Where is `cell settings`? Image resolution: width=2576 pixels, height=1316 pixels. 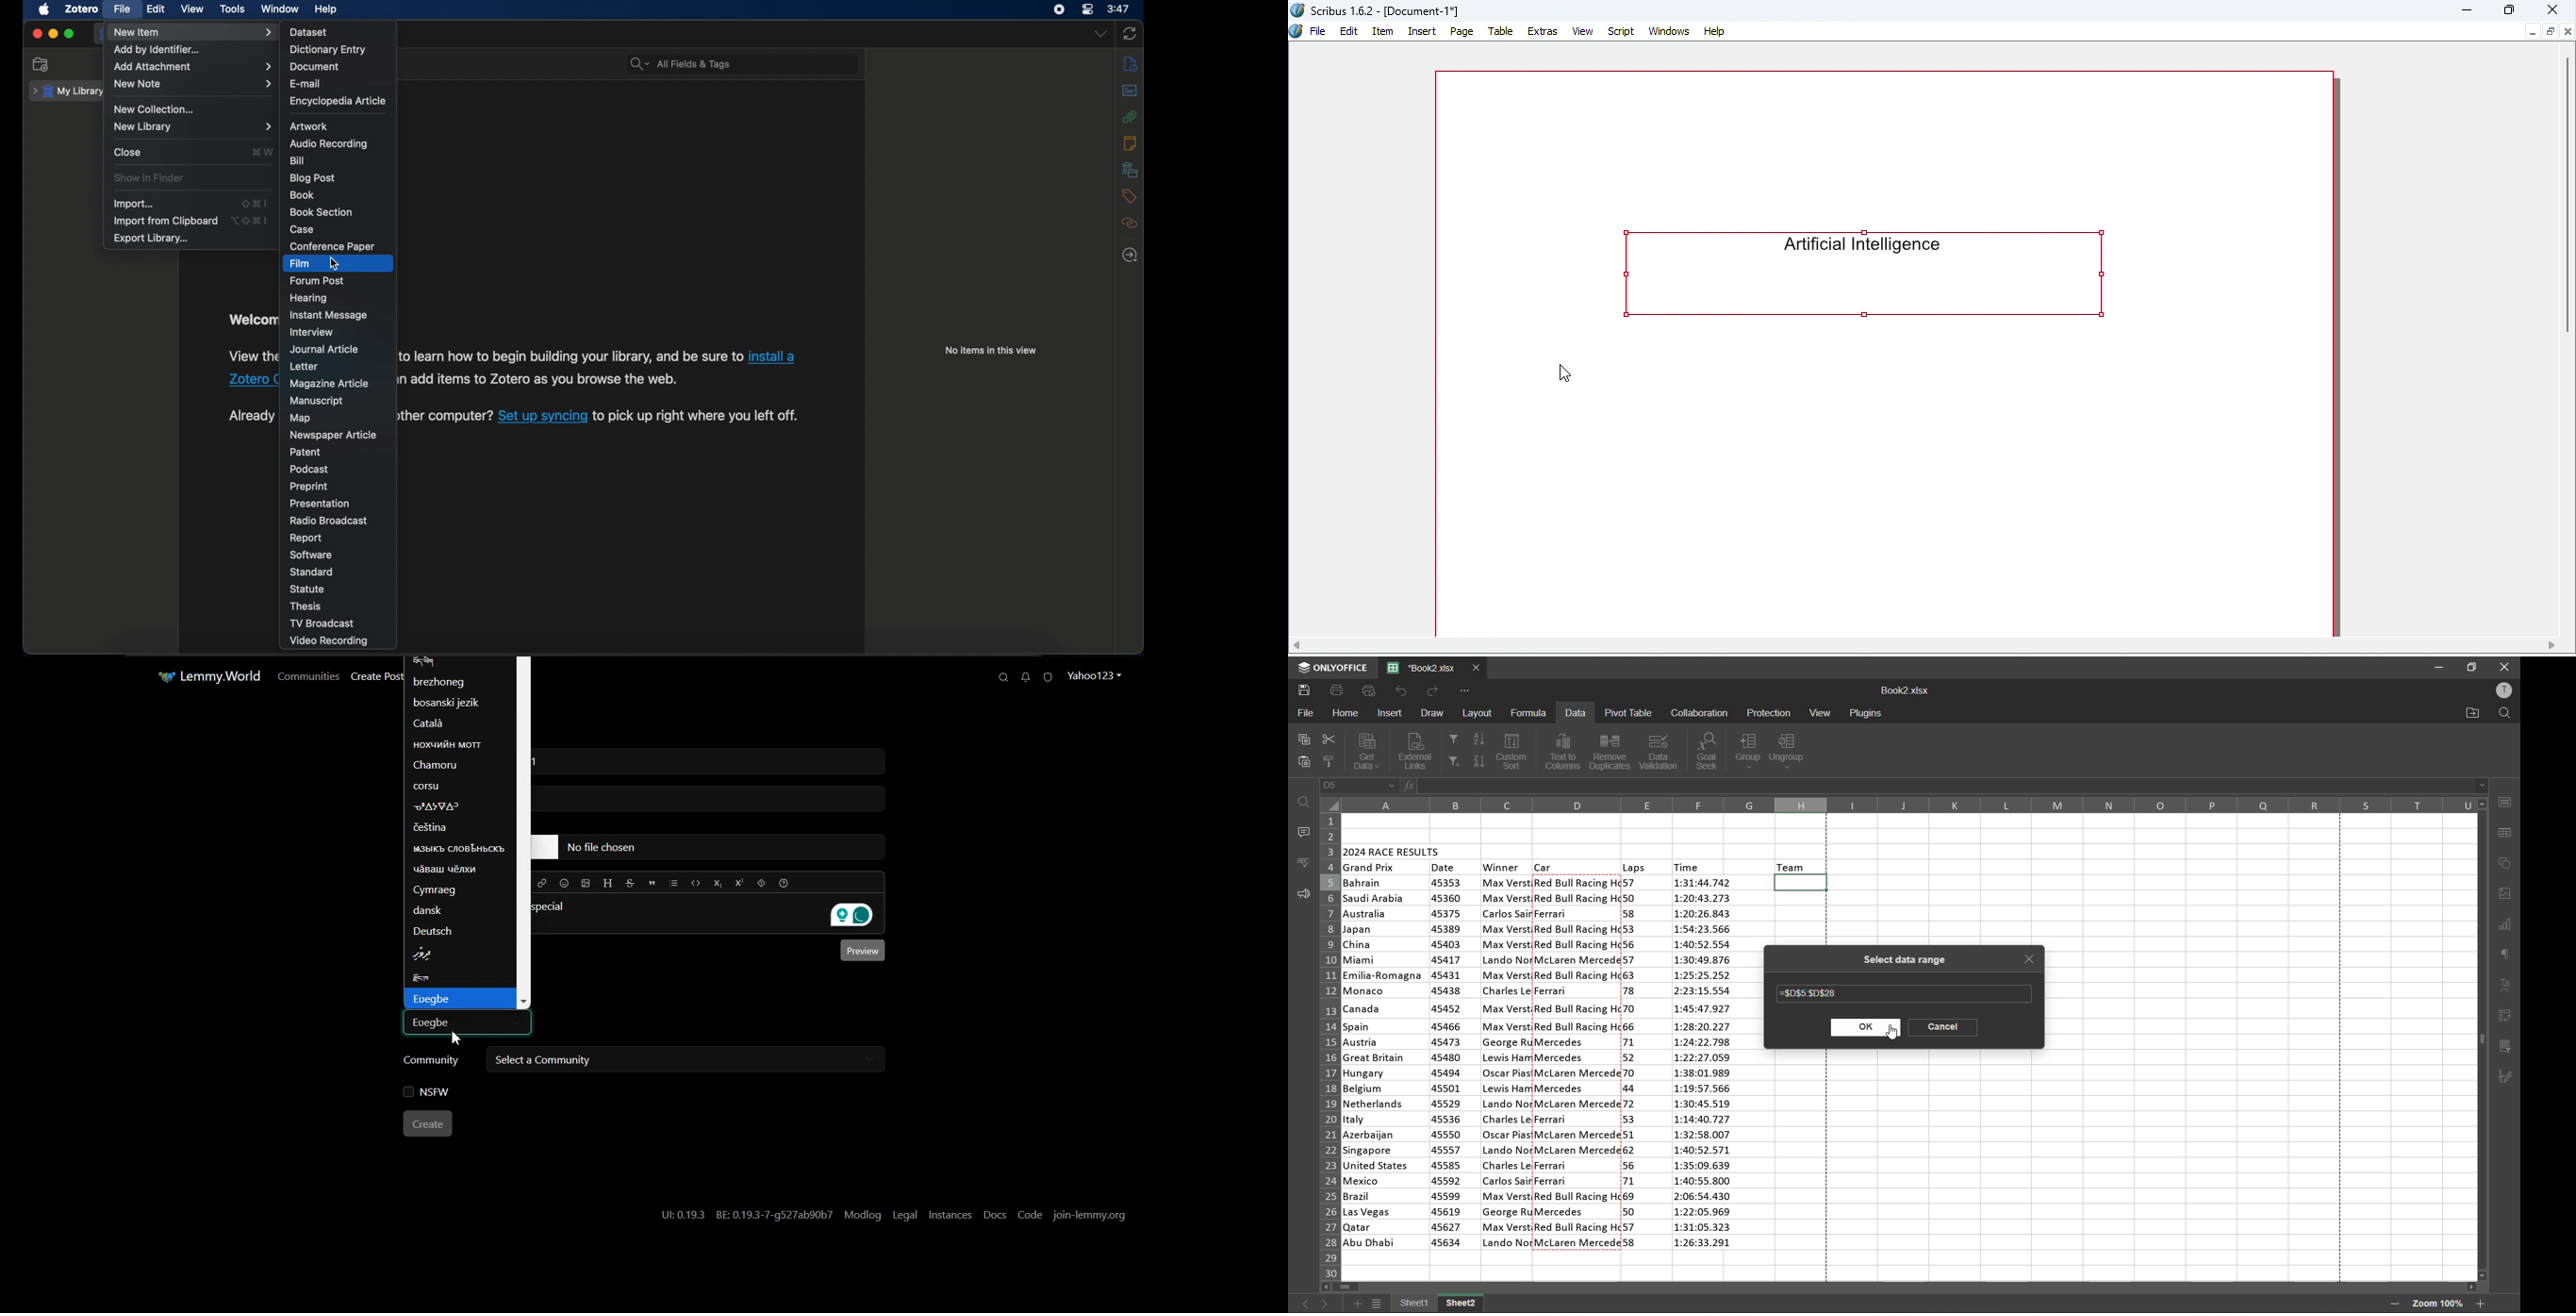 cell settings is located at coordinates (2505, 802).